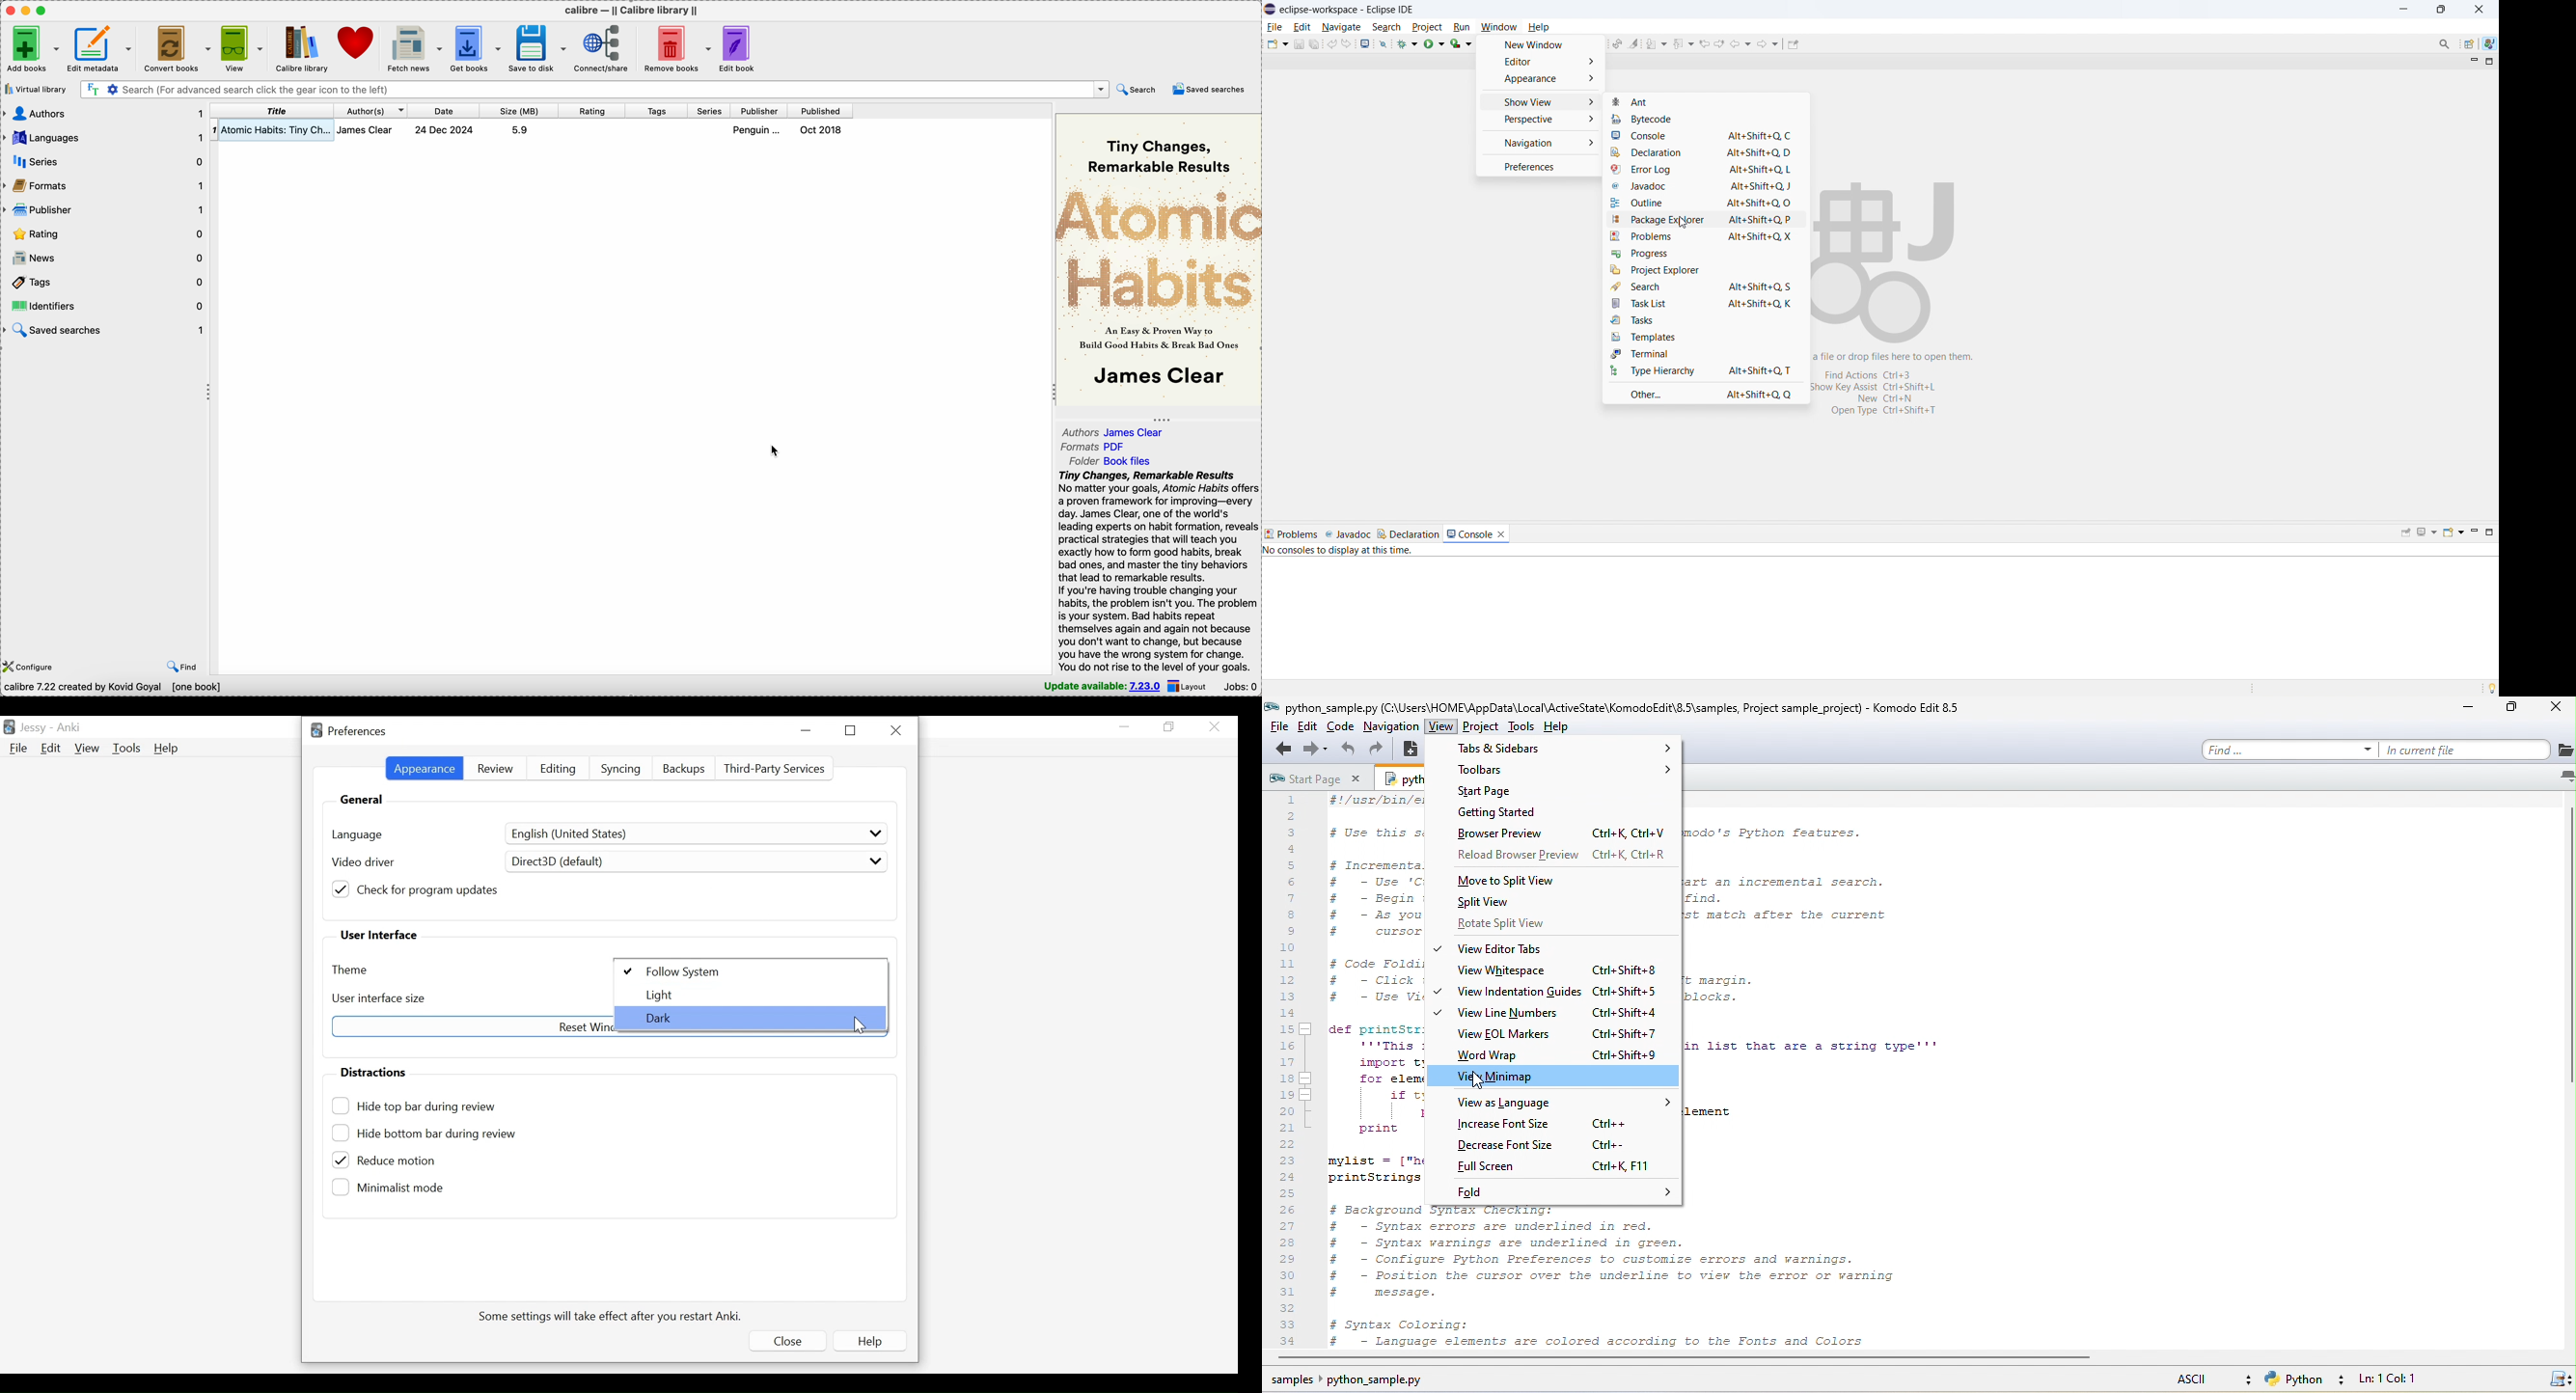 Image resolution: width=2576 pixels, height=1400 pixels. What do you see at coordinates (678, 971) in the screenshot?
I see `Follow System` at bounding box center [678, 971].